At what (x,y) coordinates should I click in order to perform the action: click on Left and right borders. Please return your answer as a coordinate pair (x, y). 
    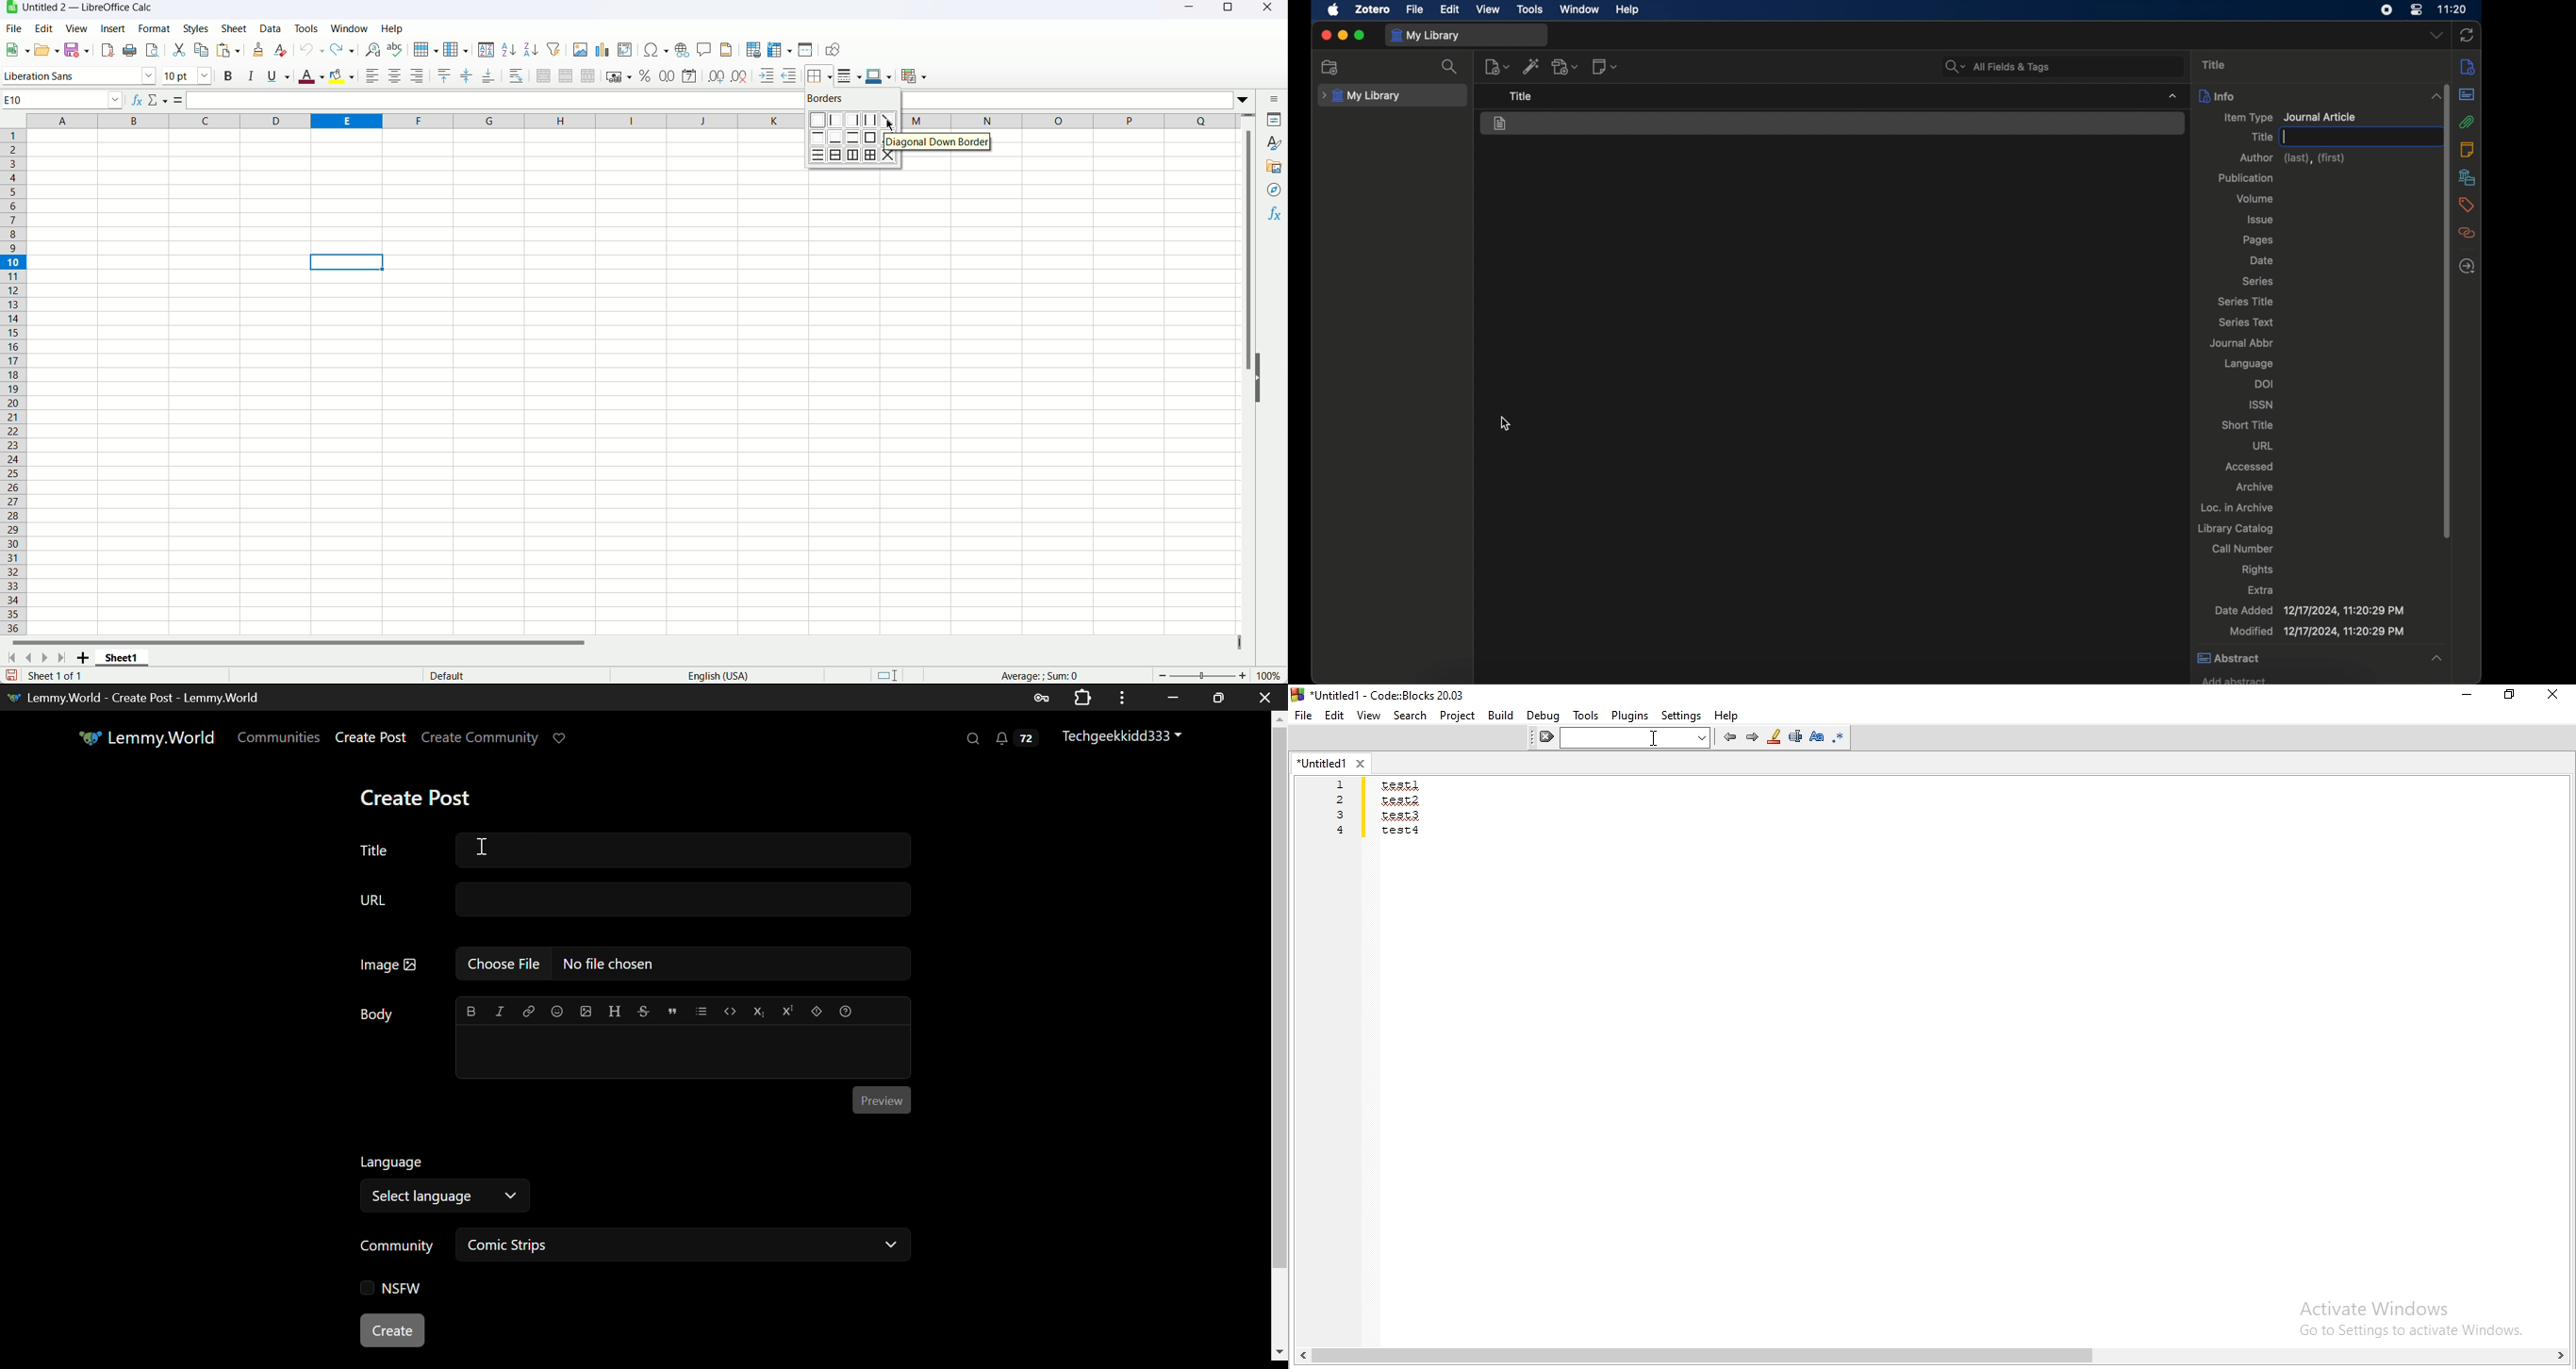
    Looking at the image, I should click on (871, 119).